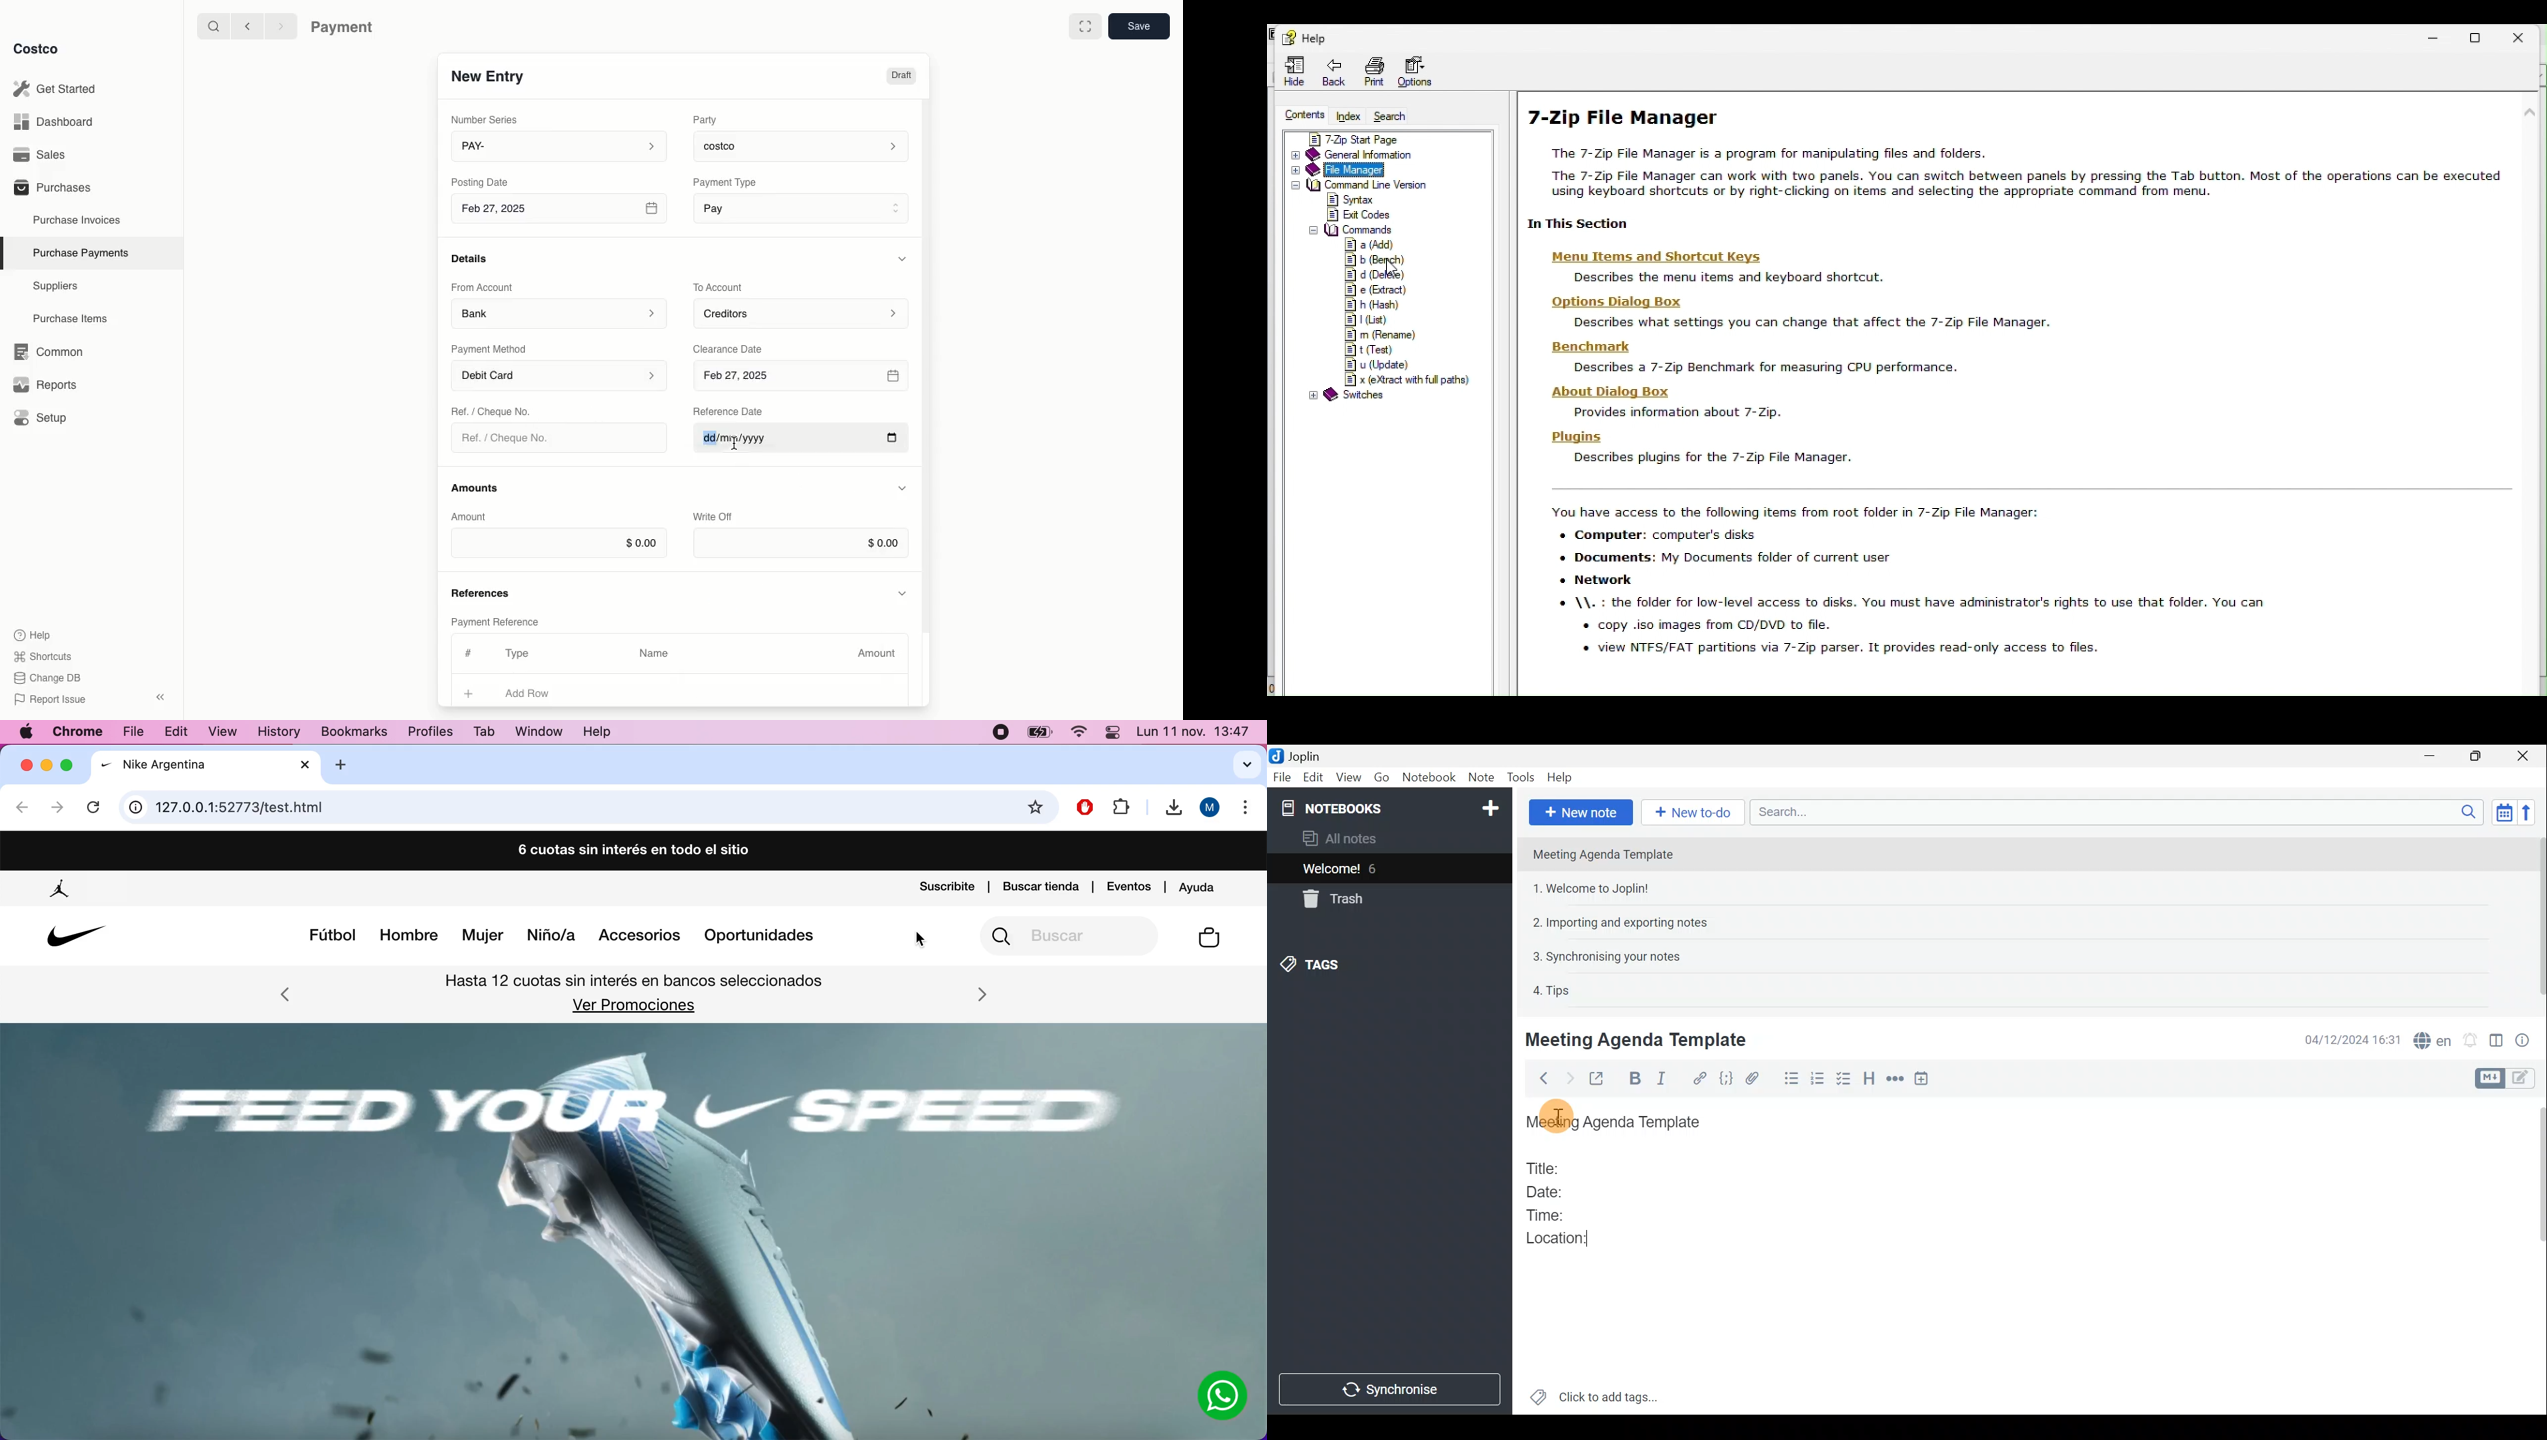 This screenshot has width=2548, height=1456. Describe the element at coordinates (1546, 1213) in the screenshot. I see `Time:` at that location.